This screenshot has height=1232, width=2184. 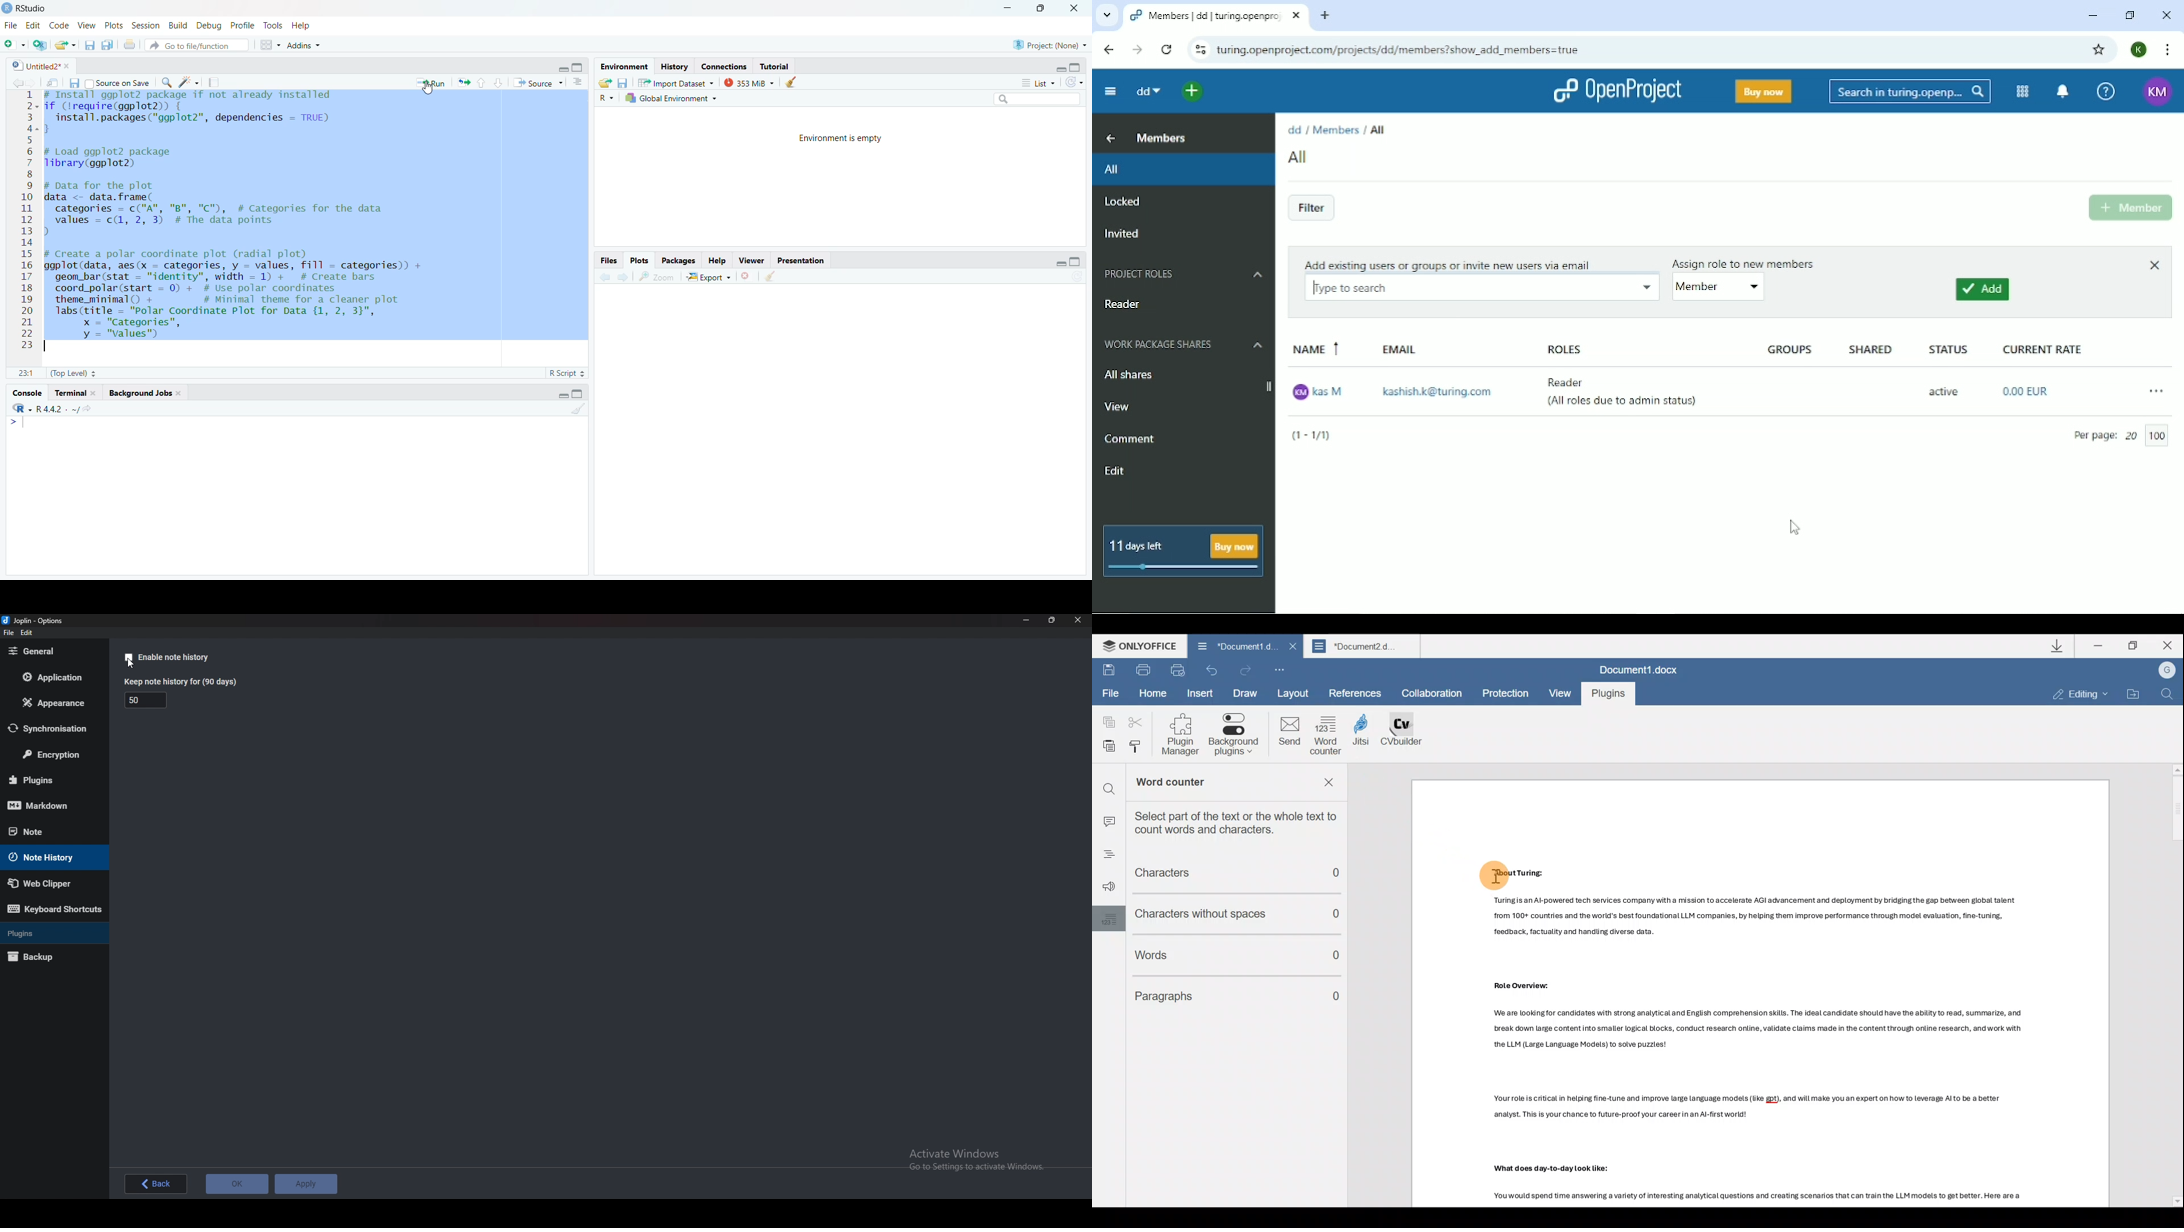 I want to click on  RStudio, so click(x=27, y=7).